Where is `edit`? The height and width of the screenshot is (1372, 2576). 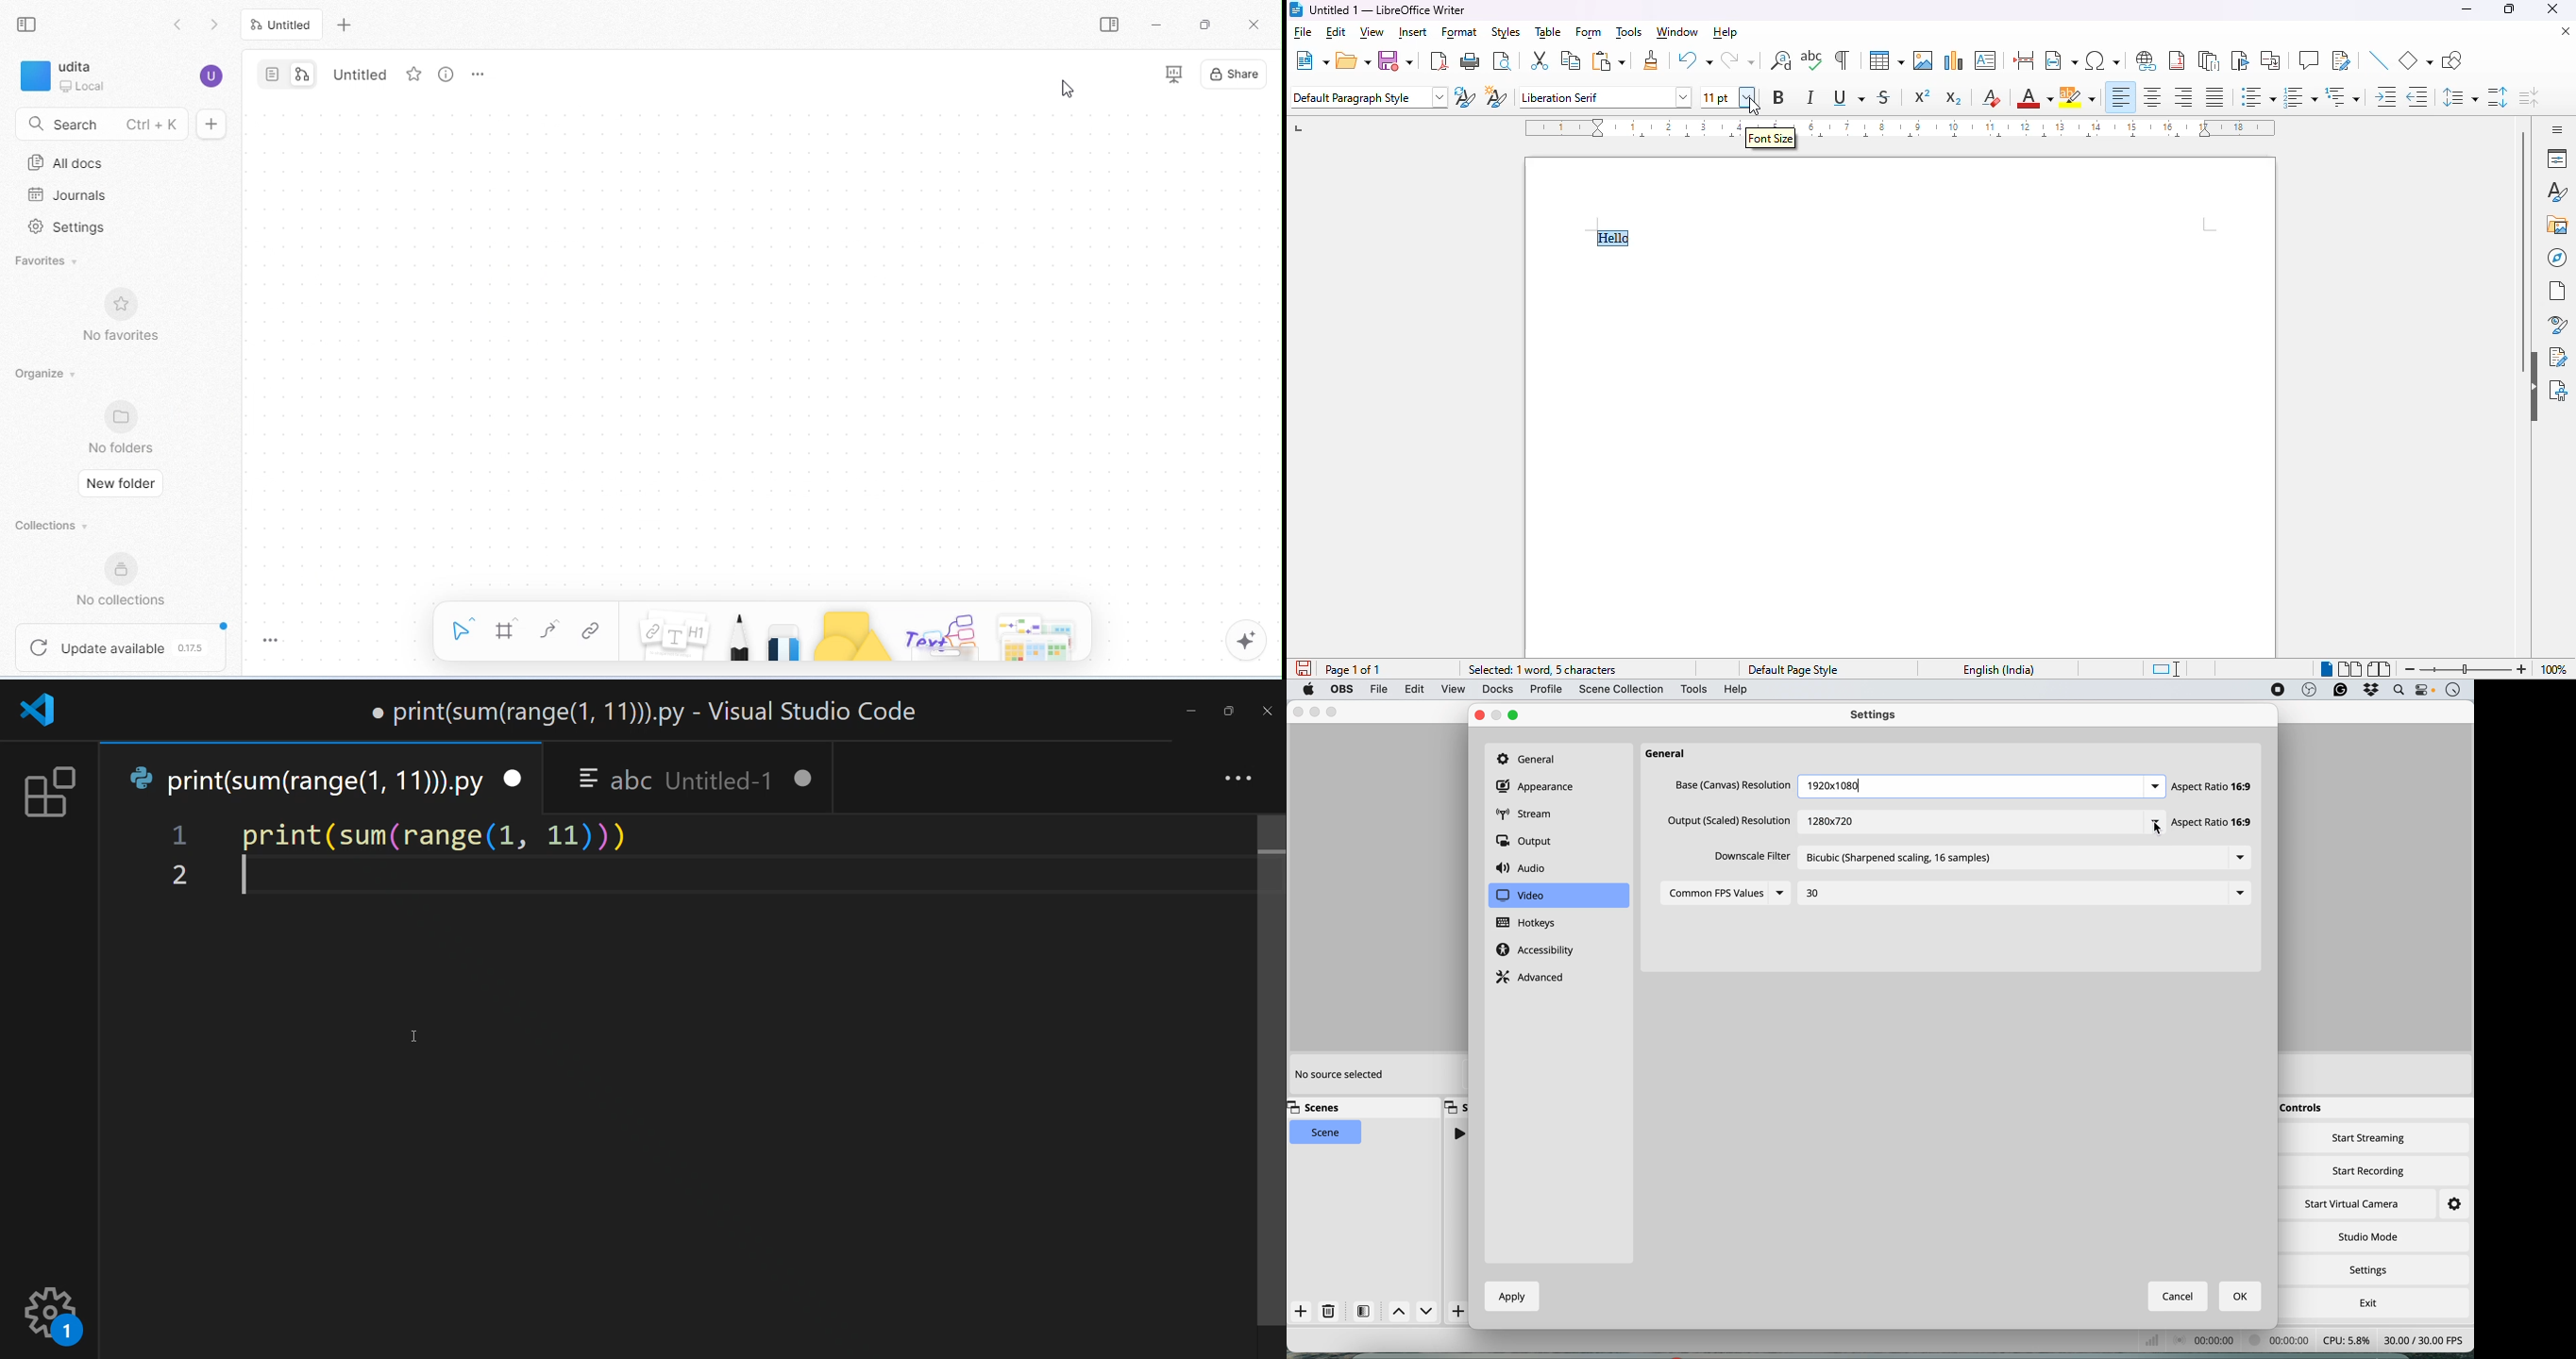 edit is located at coordinates (1415, 690).